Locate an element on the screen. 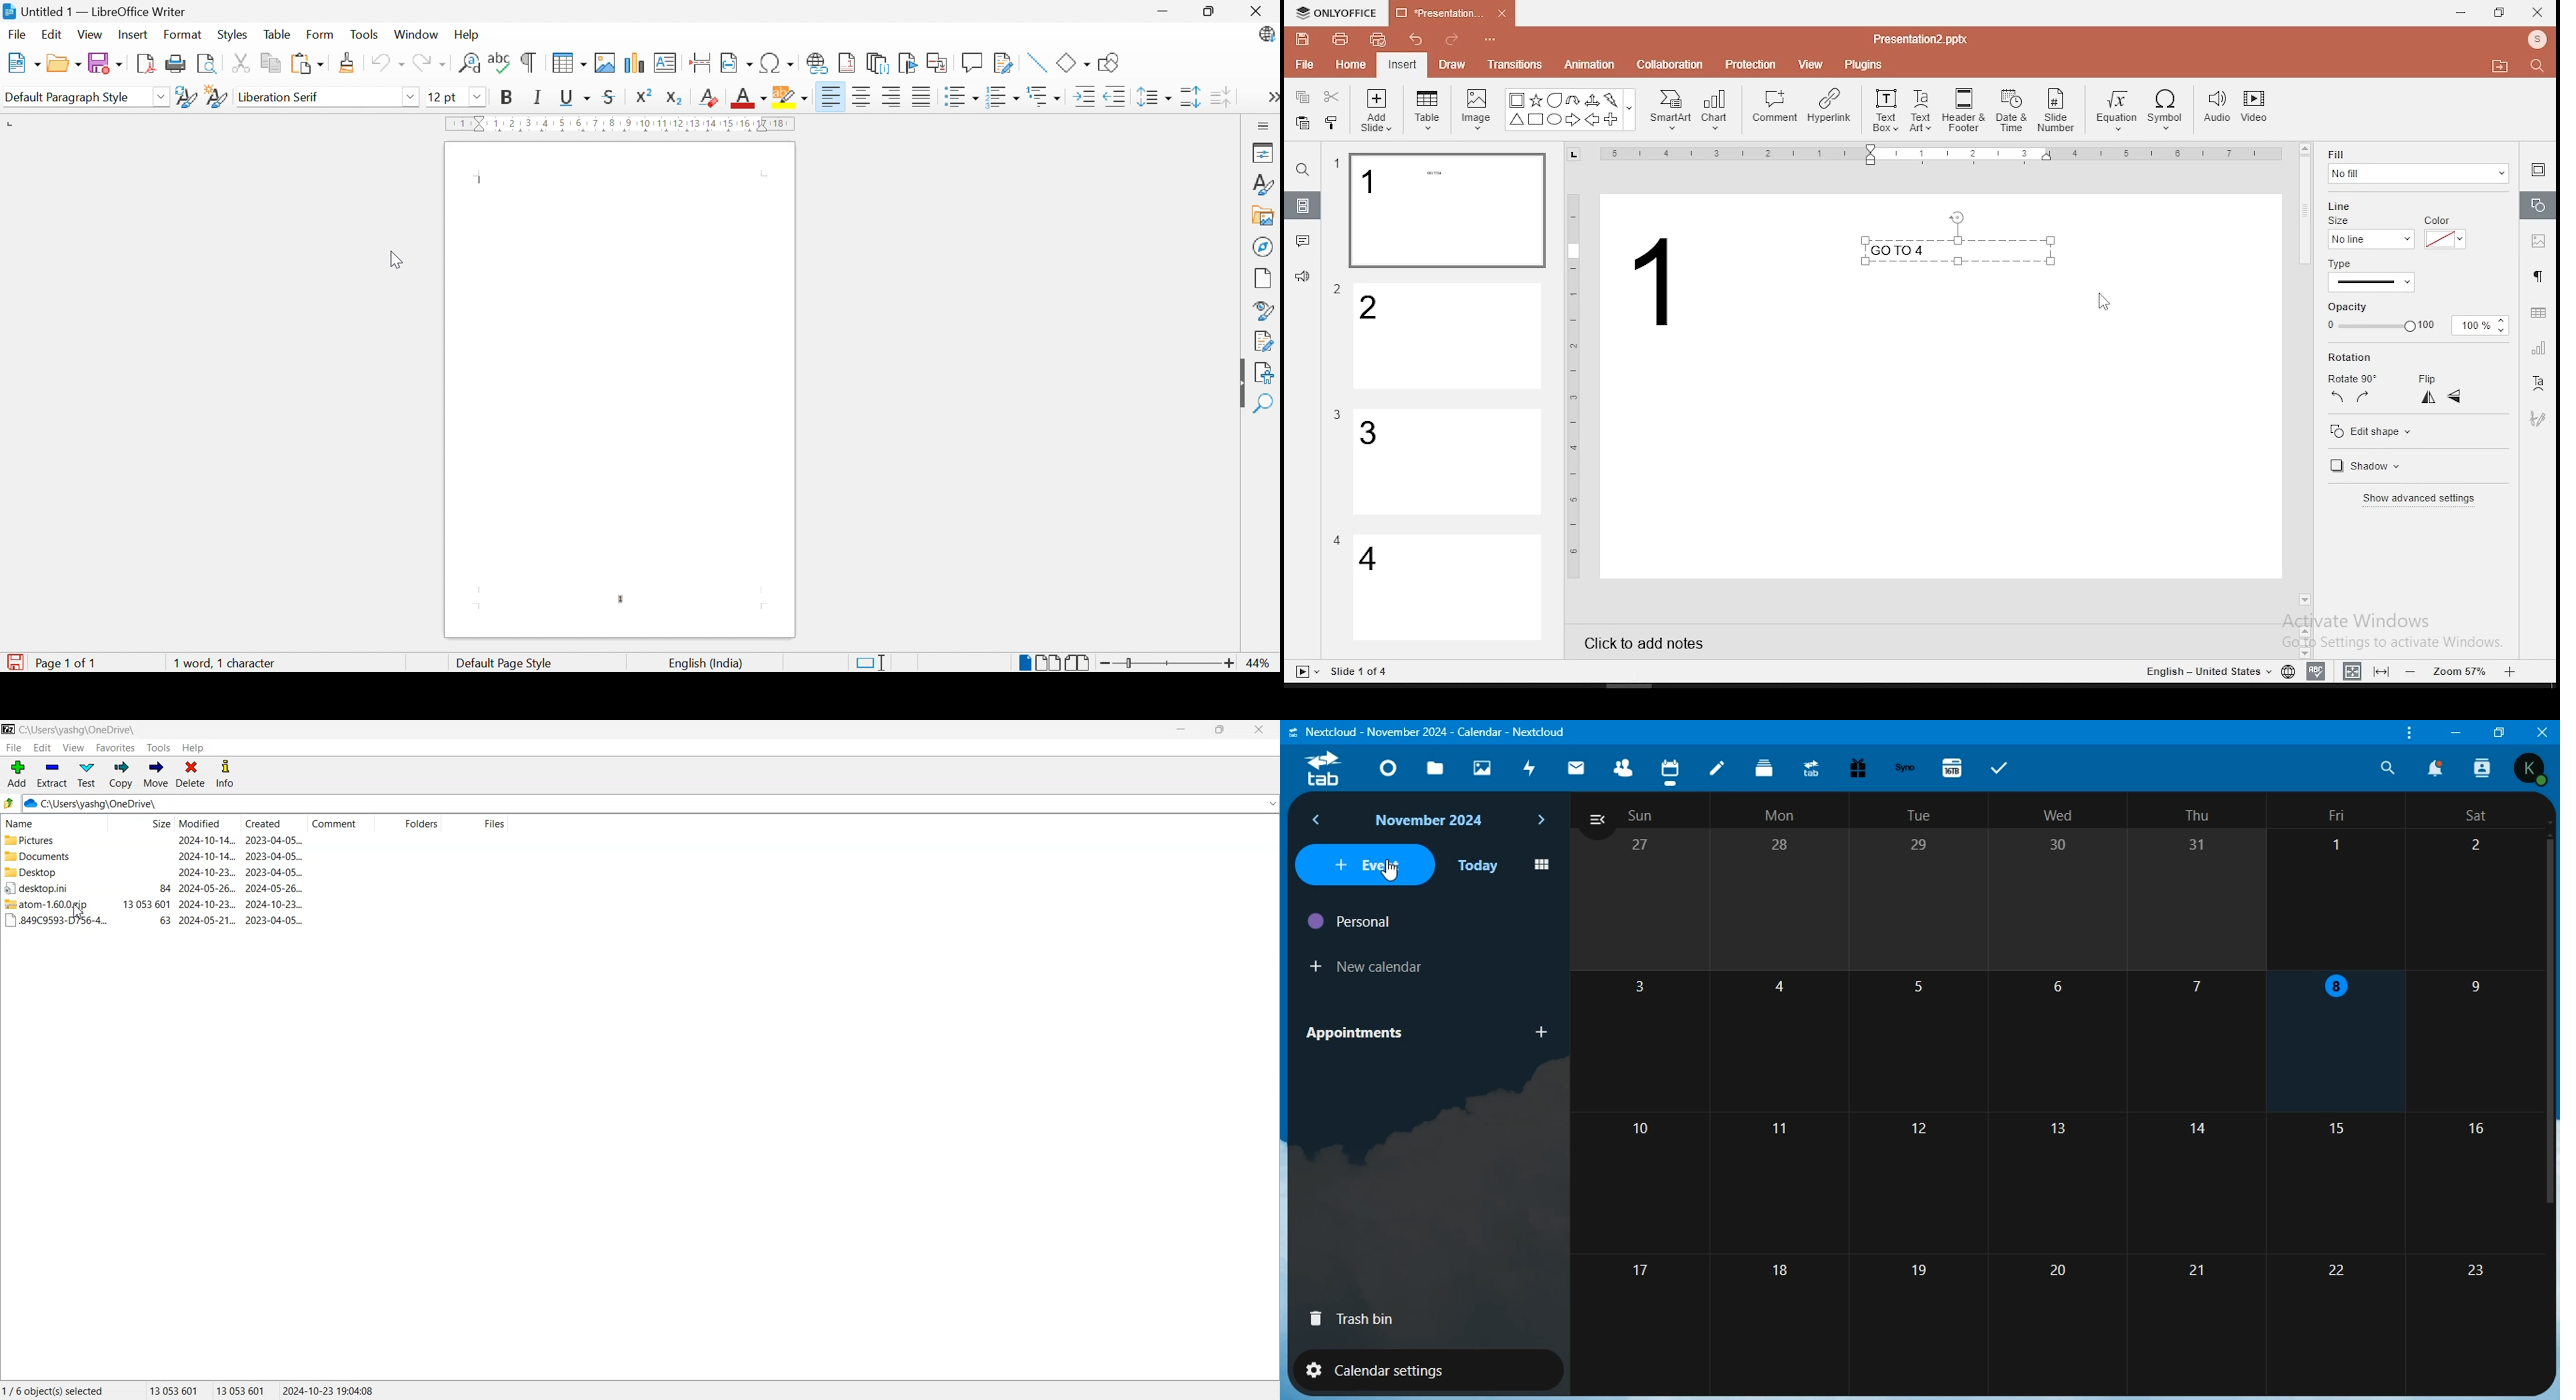 The height and width of the screenshot is (1400, 2576). add is located at coordinates (1538, 1035).